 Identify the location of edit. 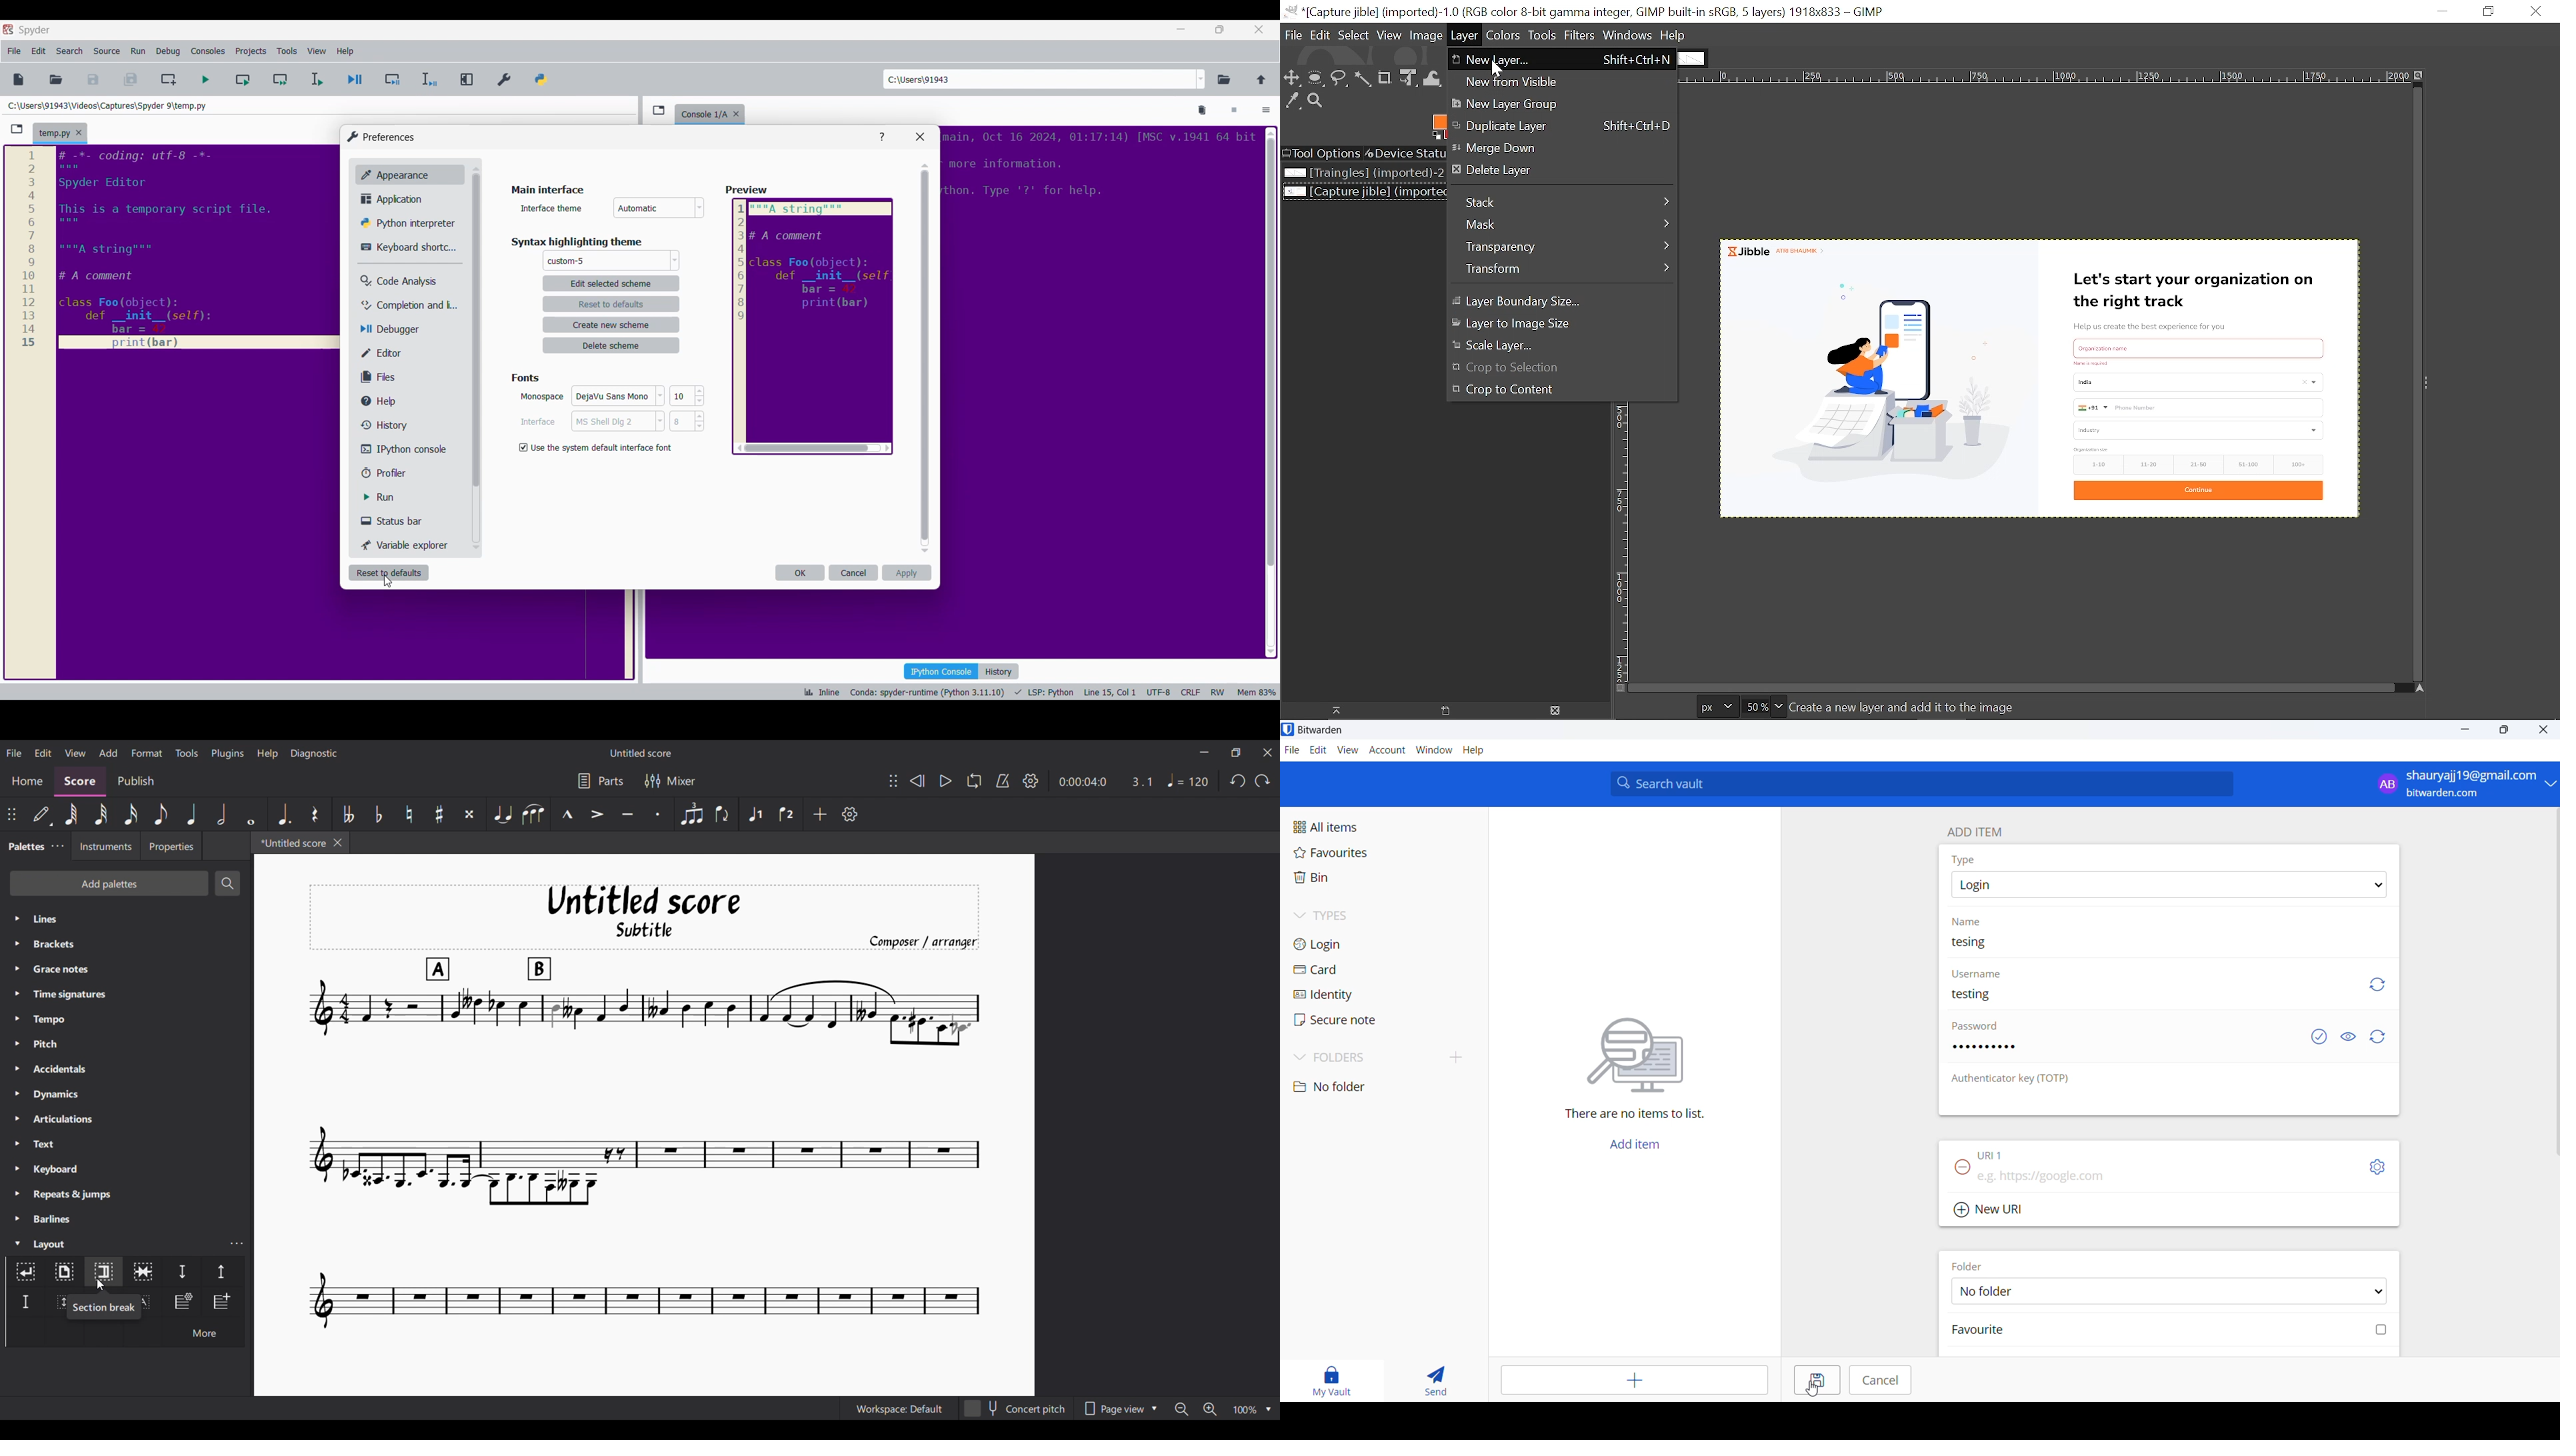
(1317, 751).